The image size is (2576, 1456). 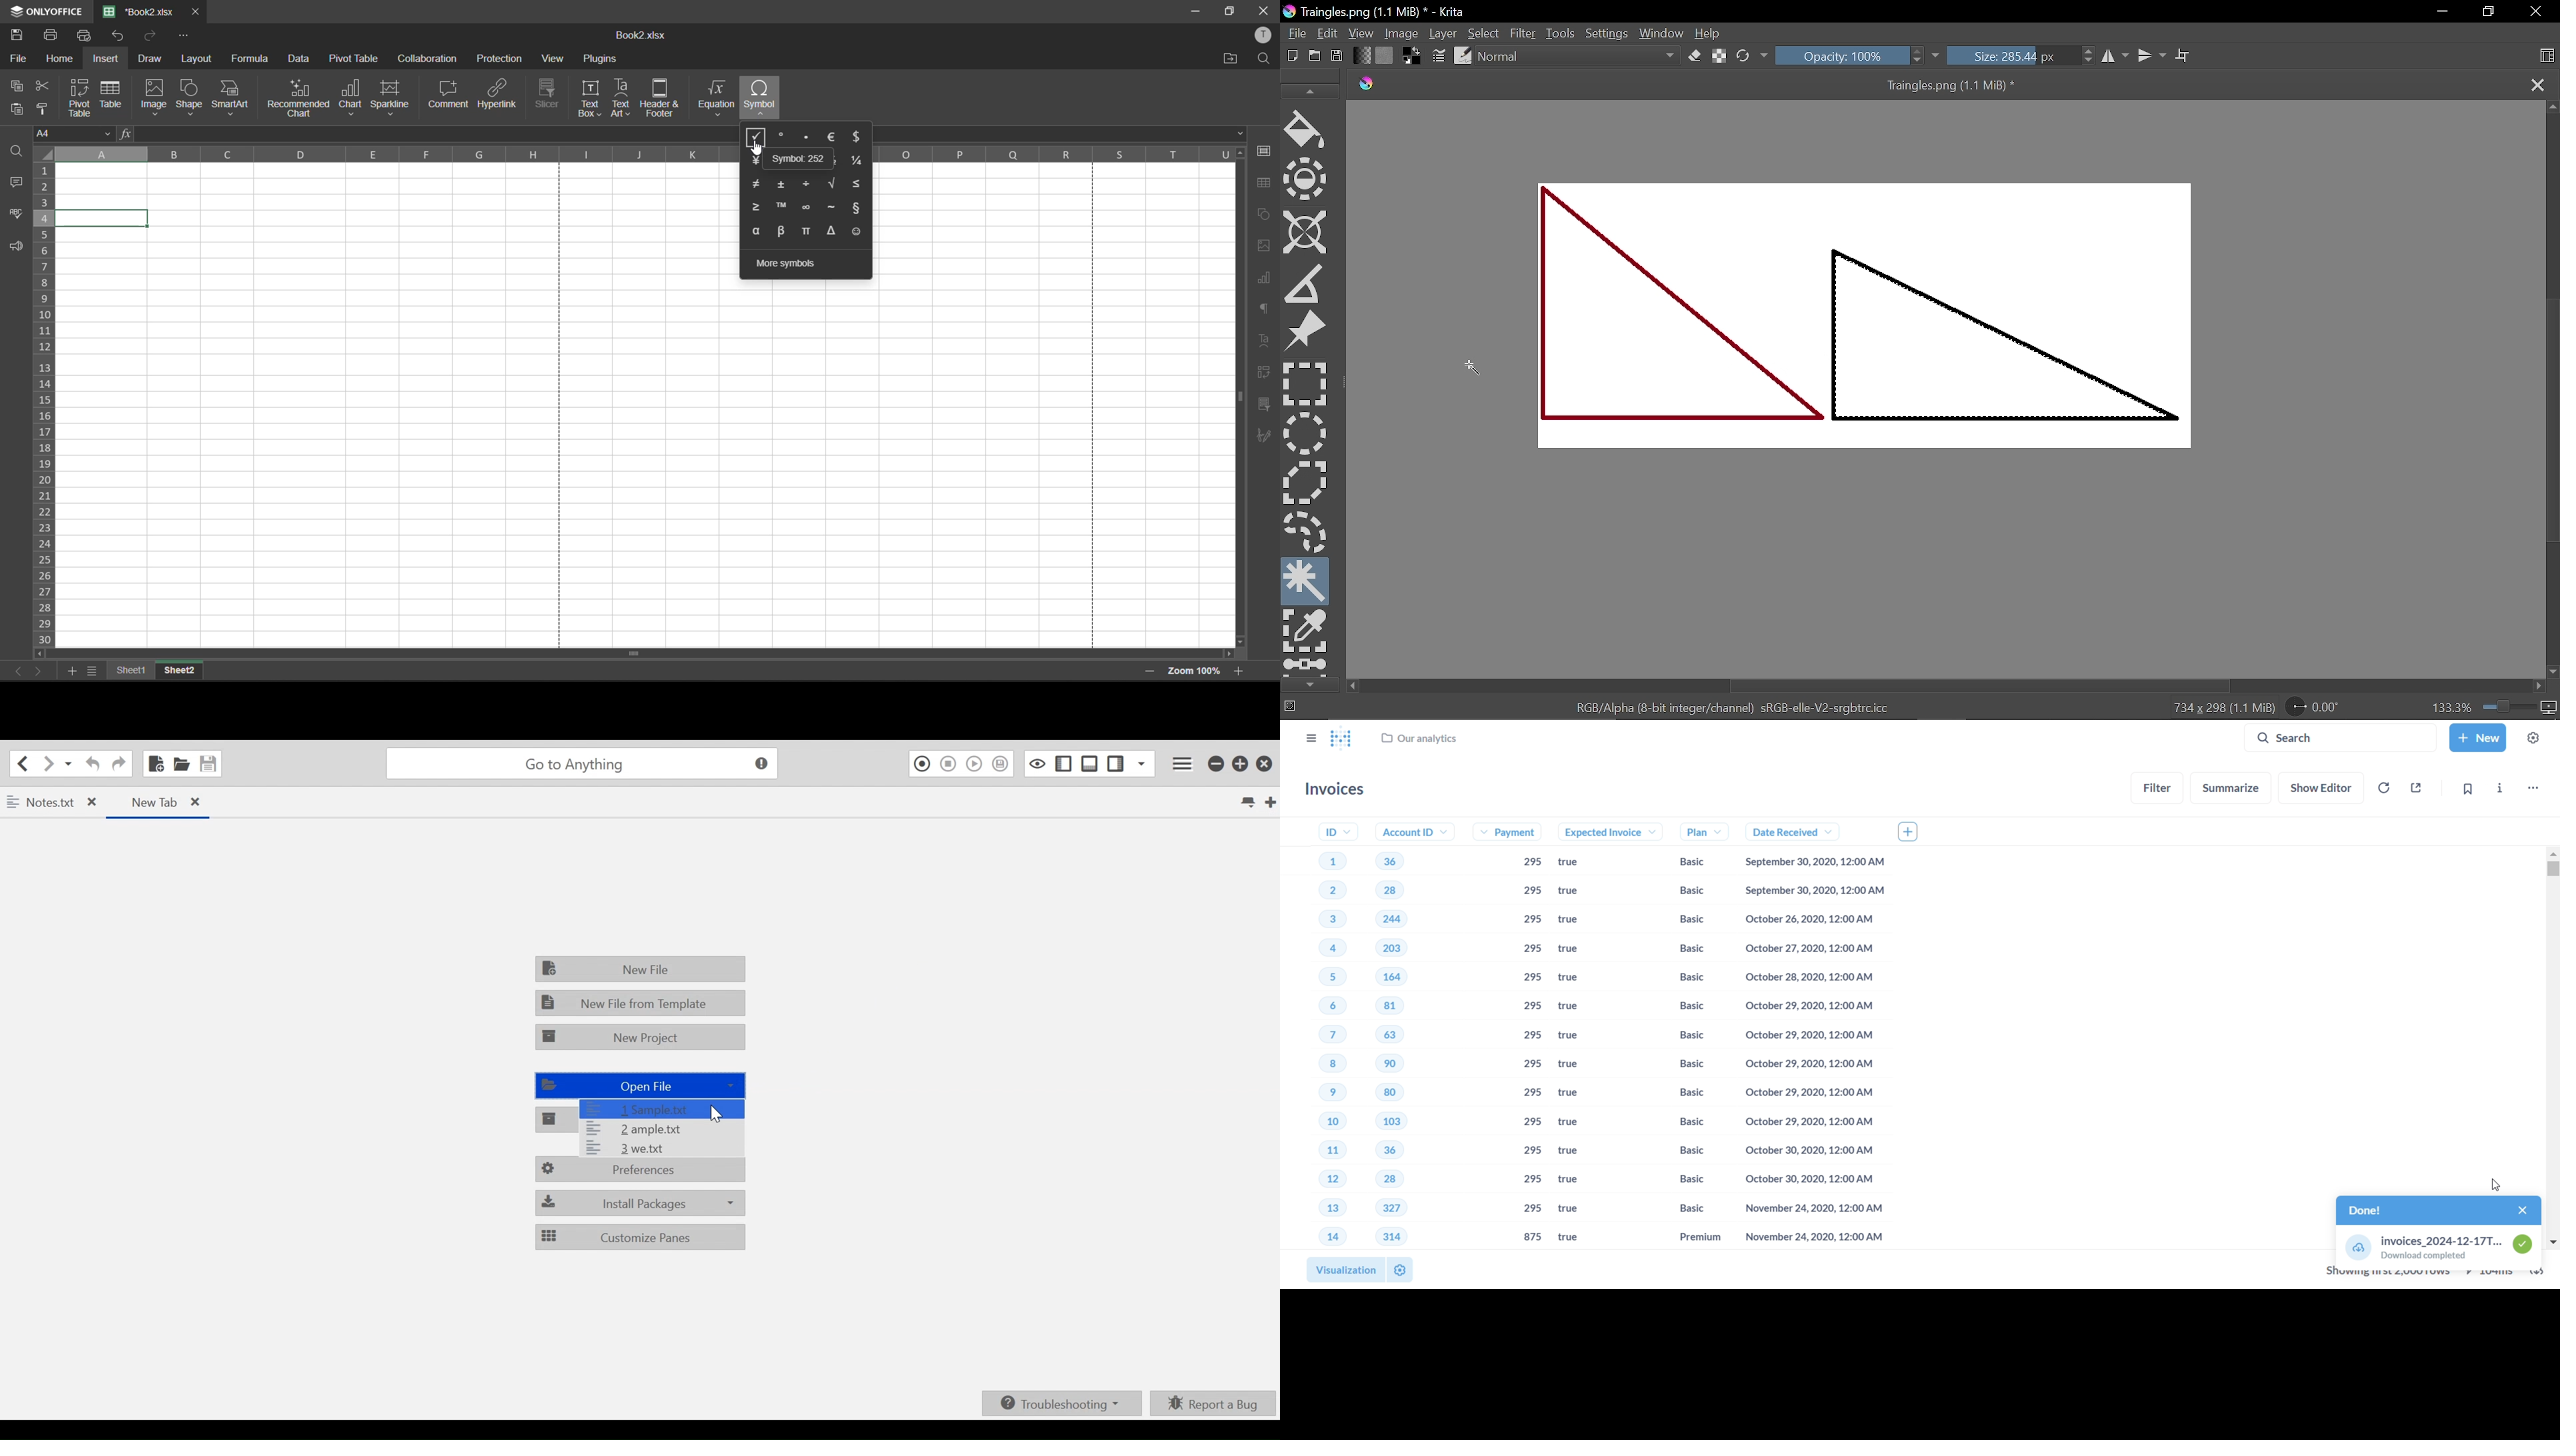 I want to click on fraction one quarter, so click(x=857, y=160).